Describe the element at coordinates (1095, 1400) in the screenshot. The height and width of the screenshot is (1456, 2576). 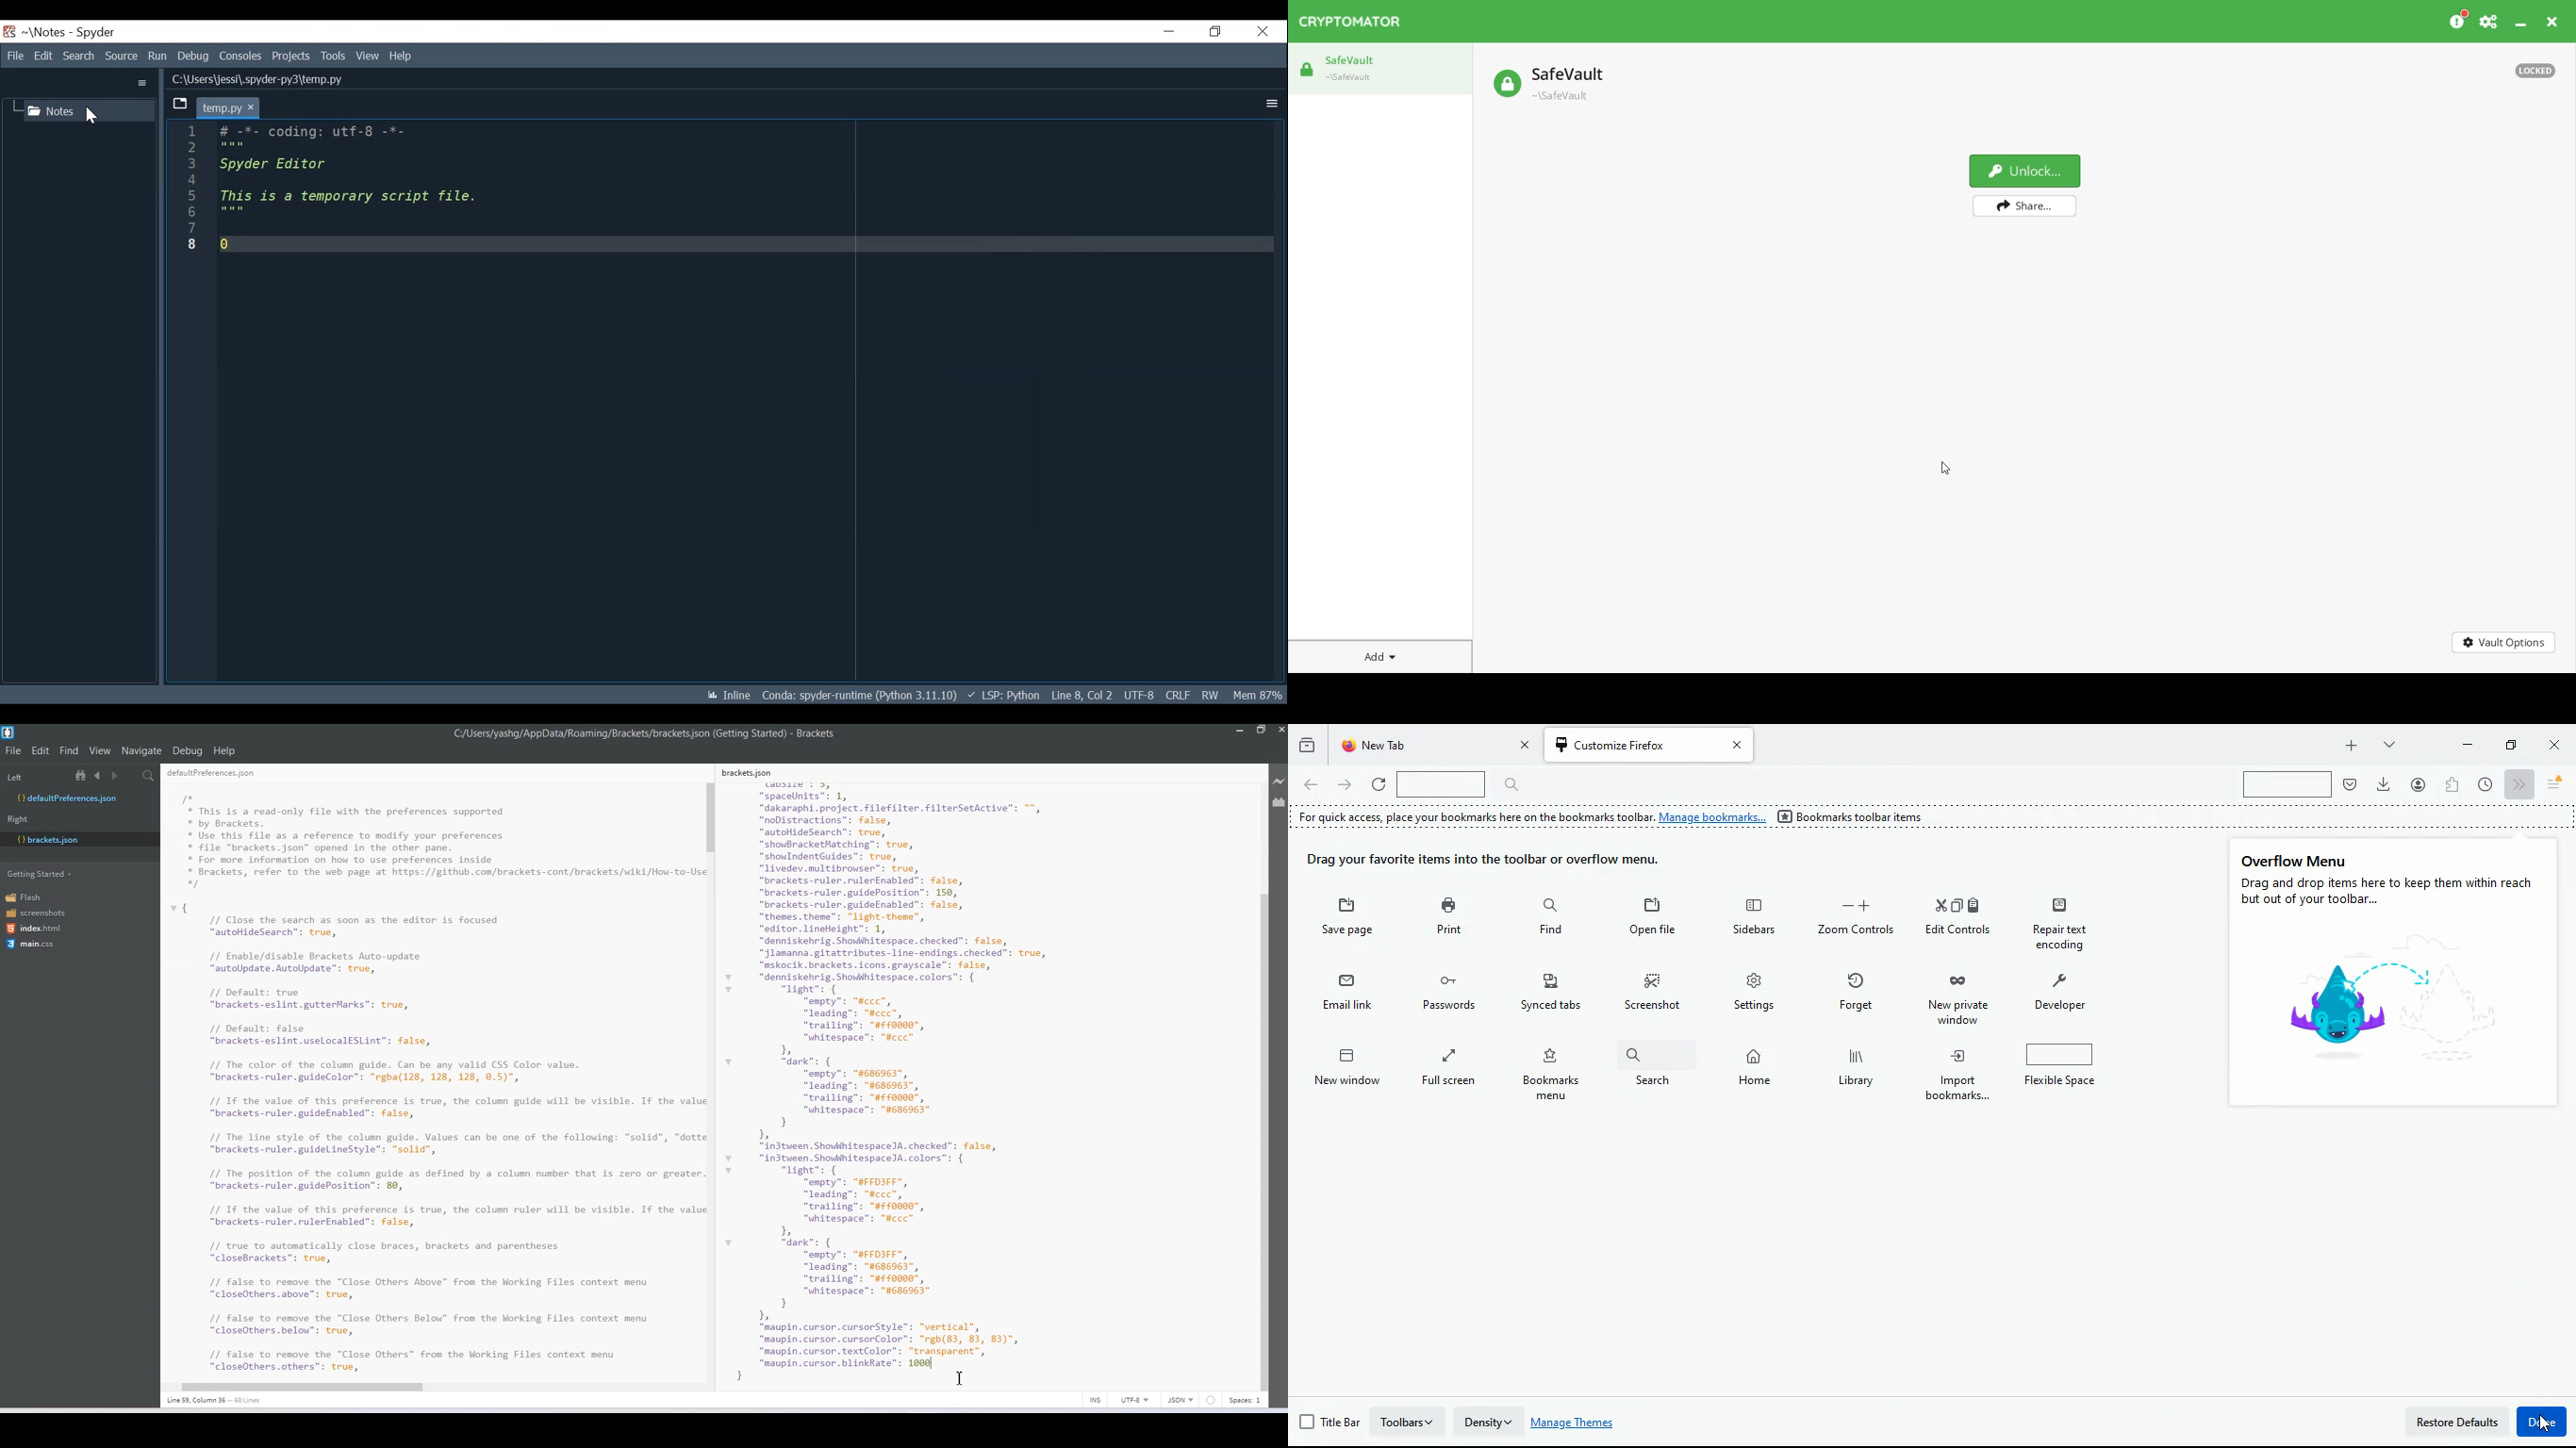
I see `INS` at that location.